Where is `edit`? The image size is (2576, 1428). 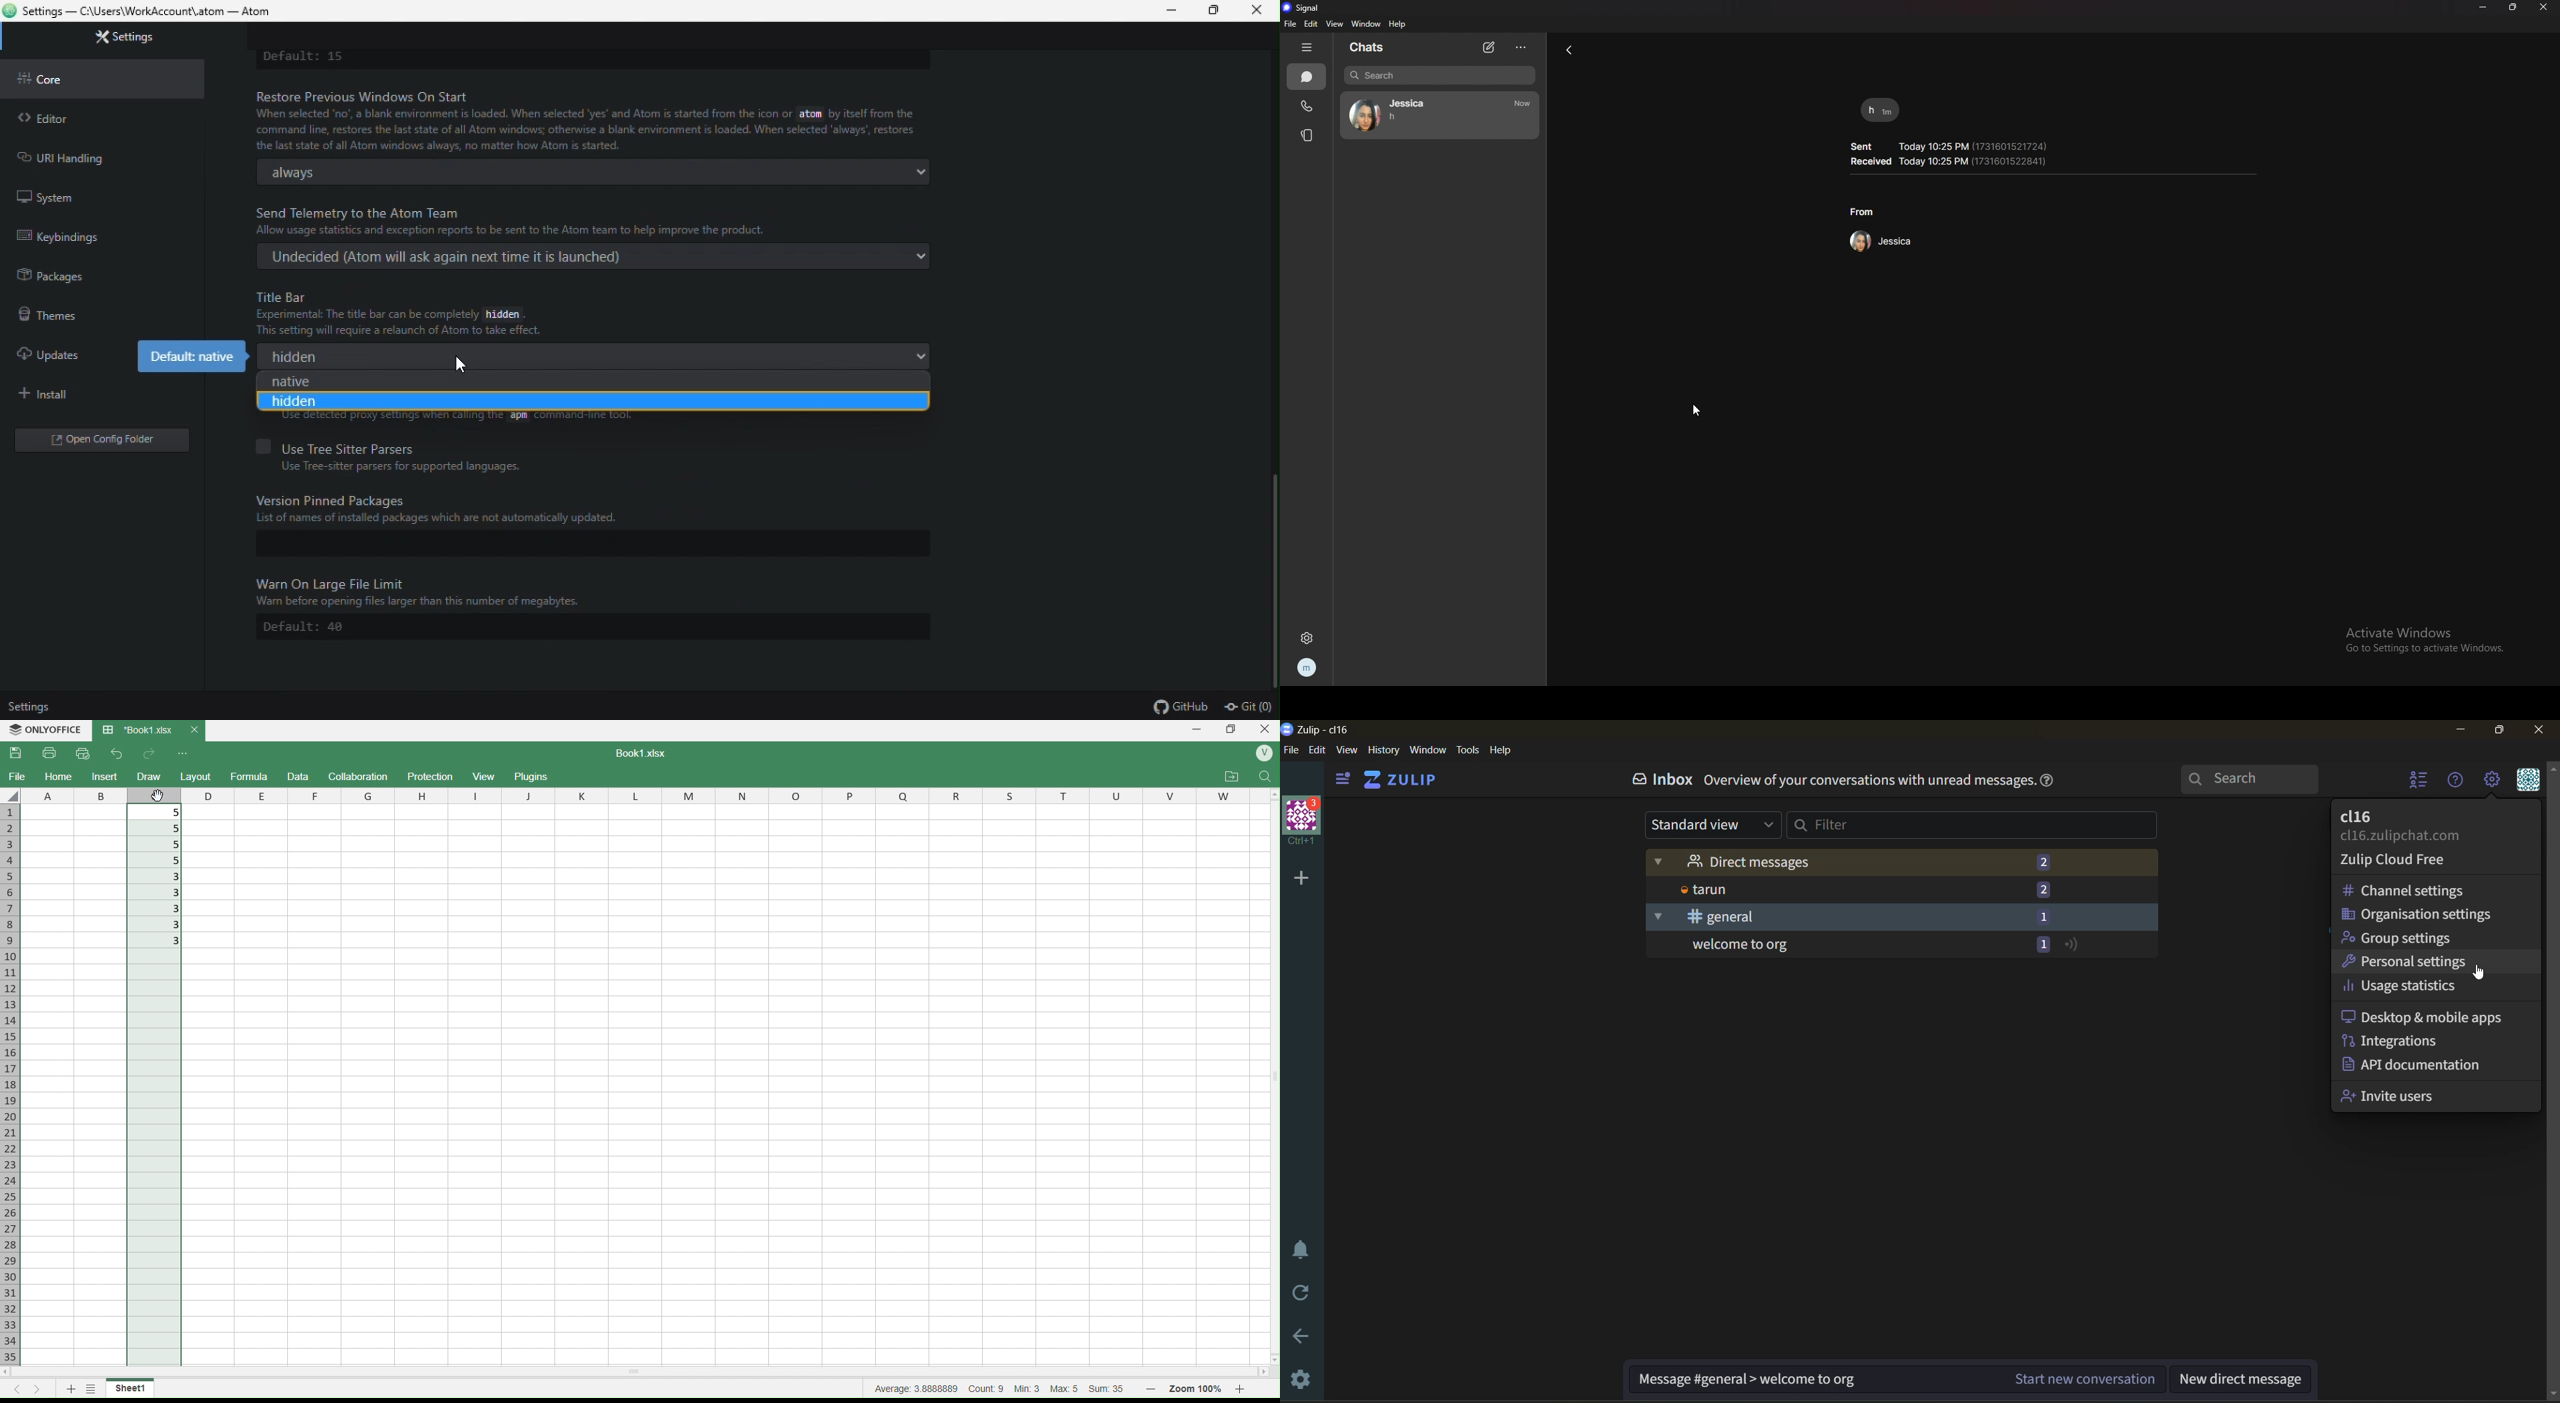 edit is located at coordinates (1311, 23).